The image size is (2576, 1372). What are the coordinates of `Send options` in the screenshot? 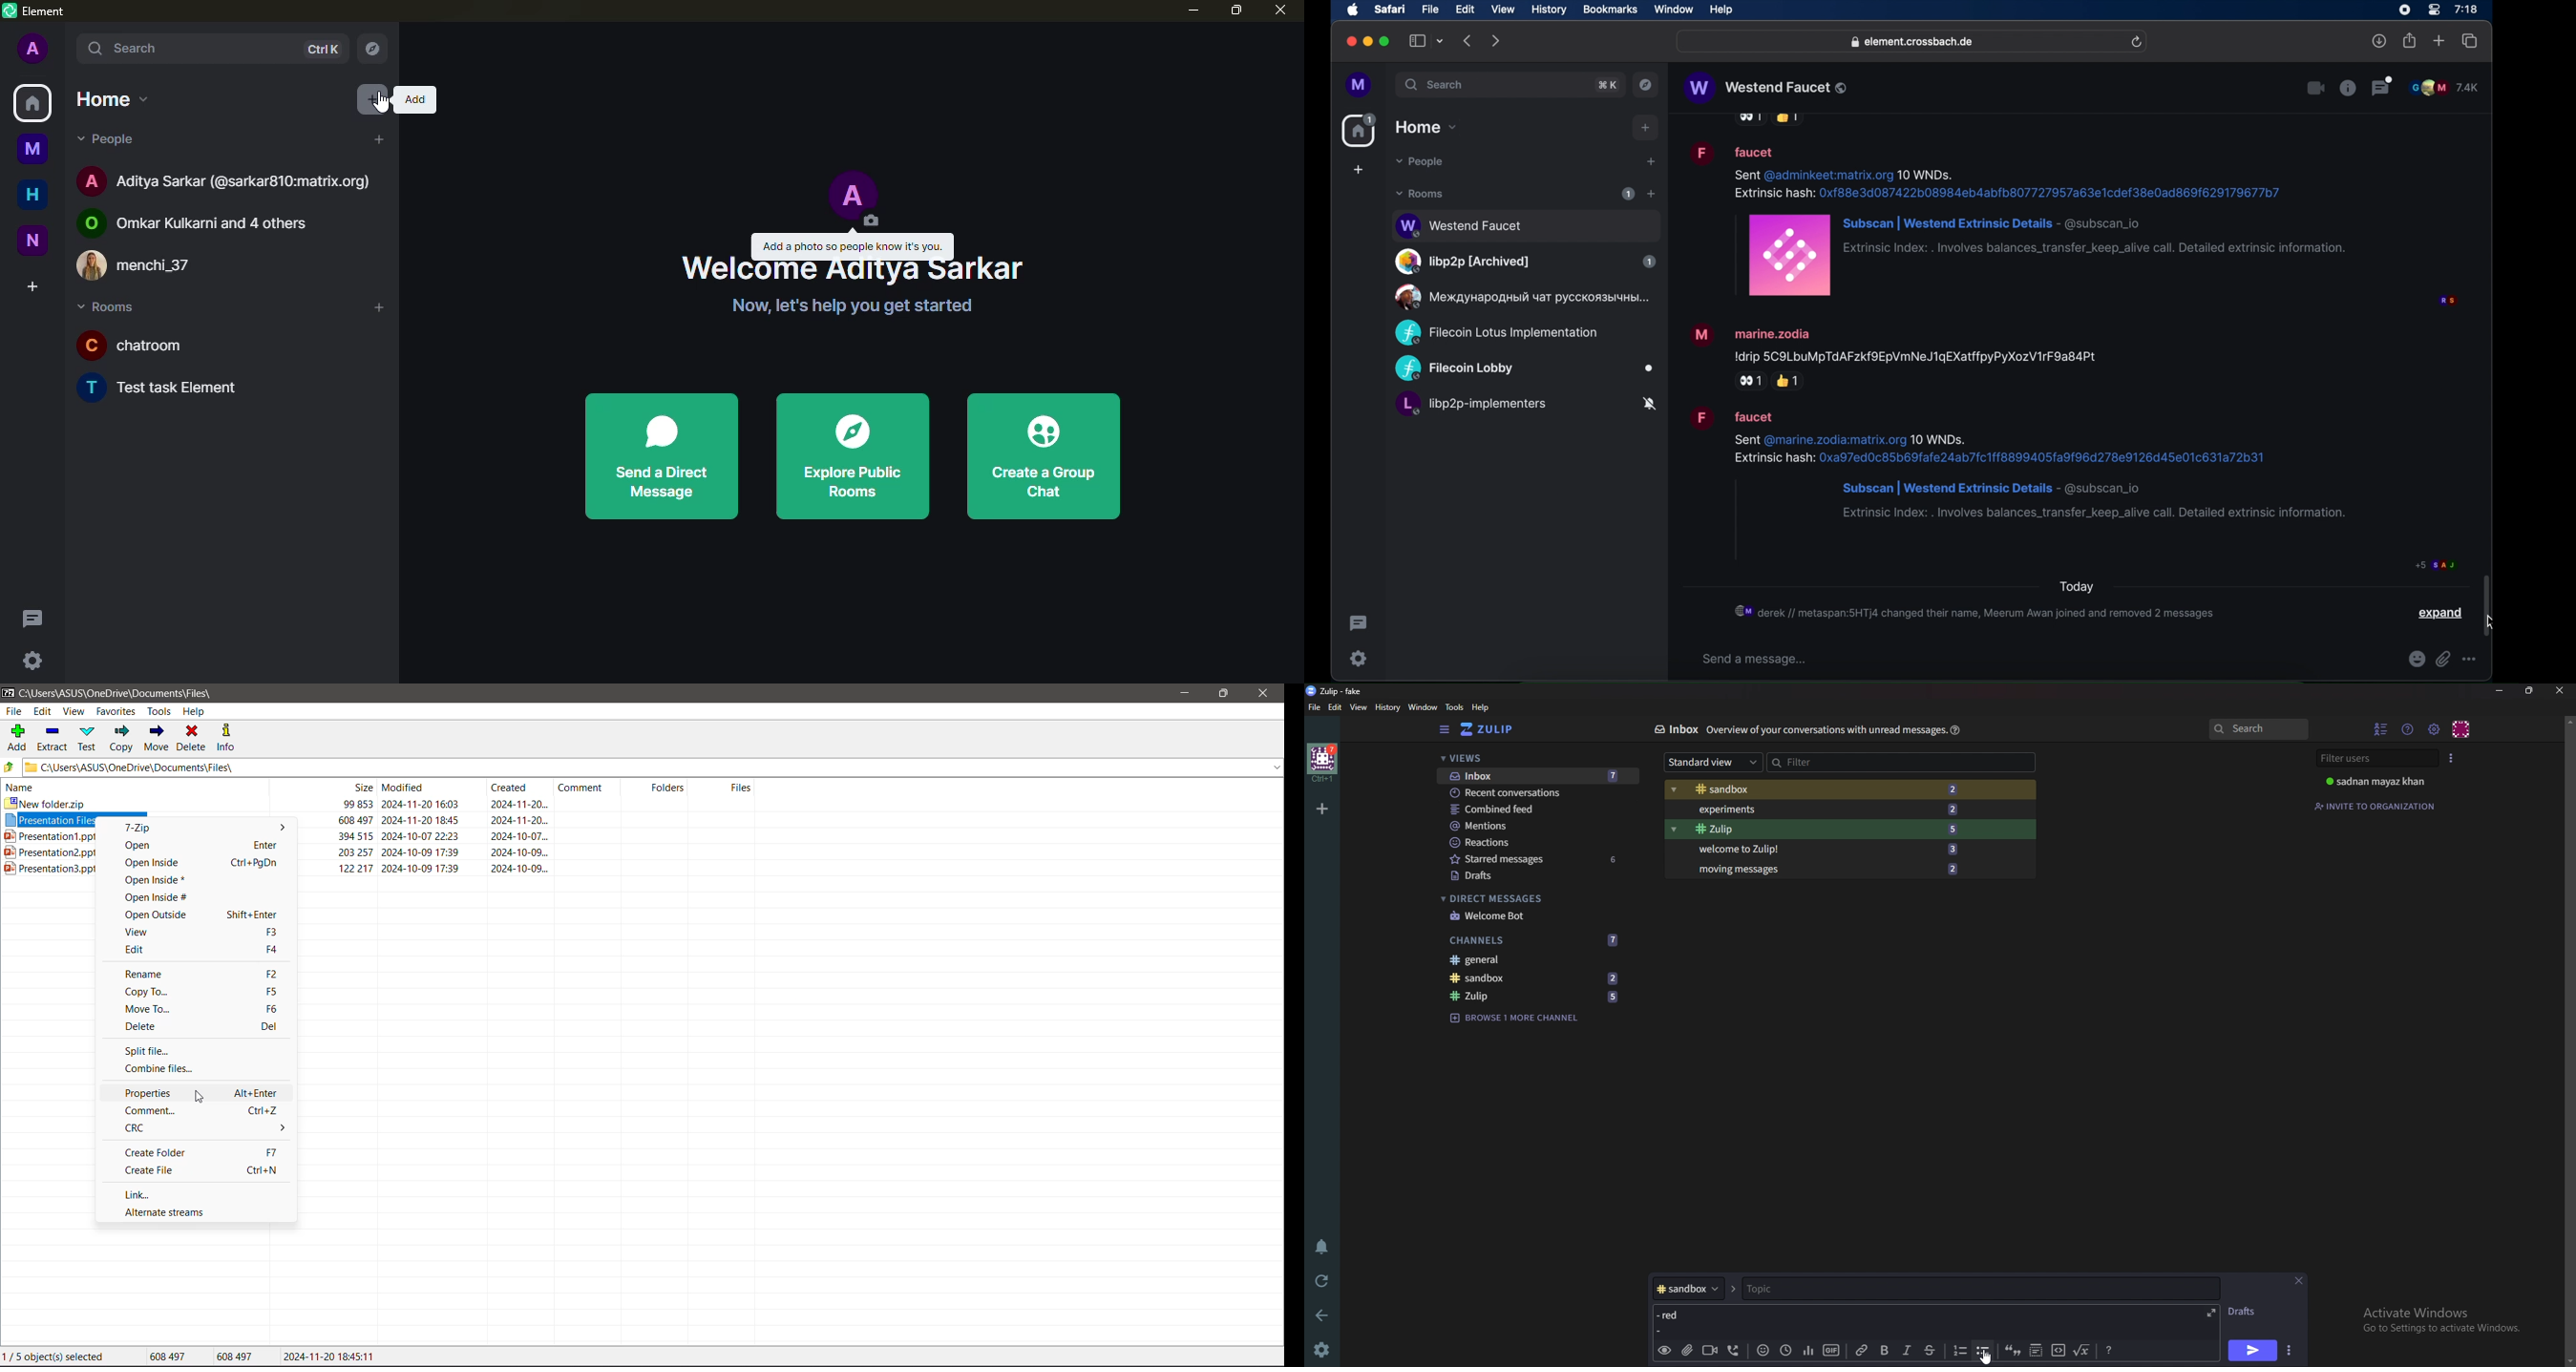 It's located at (2291, 1350).